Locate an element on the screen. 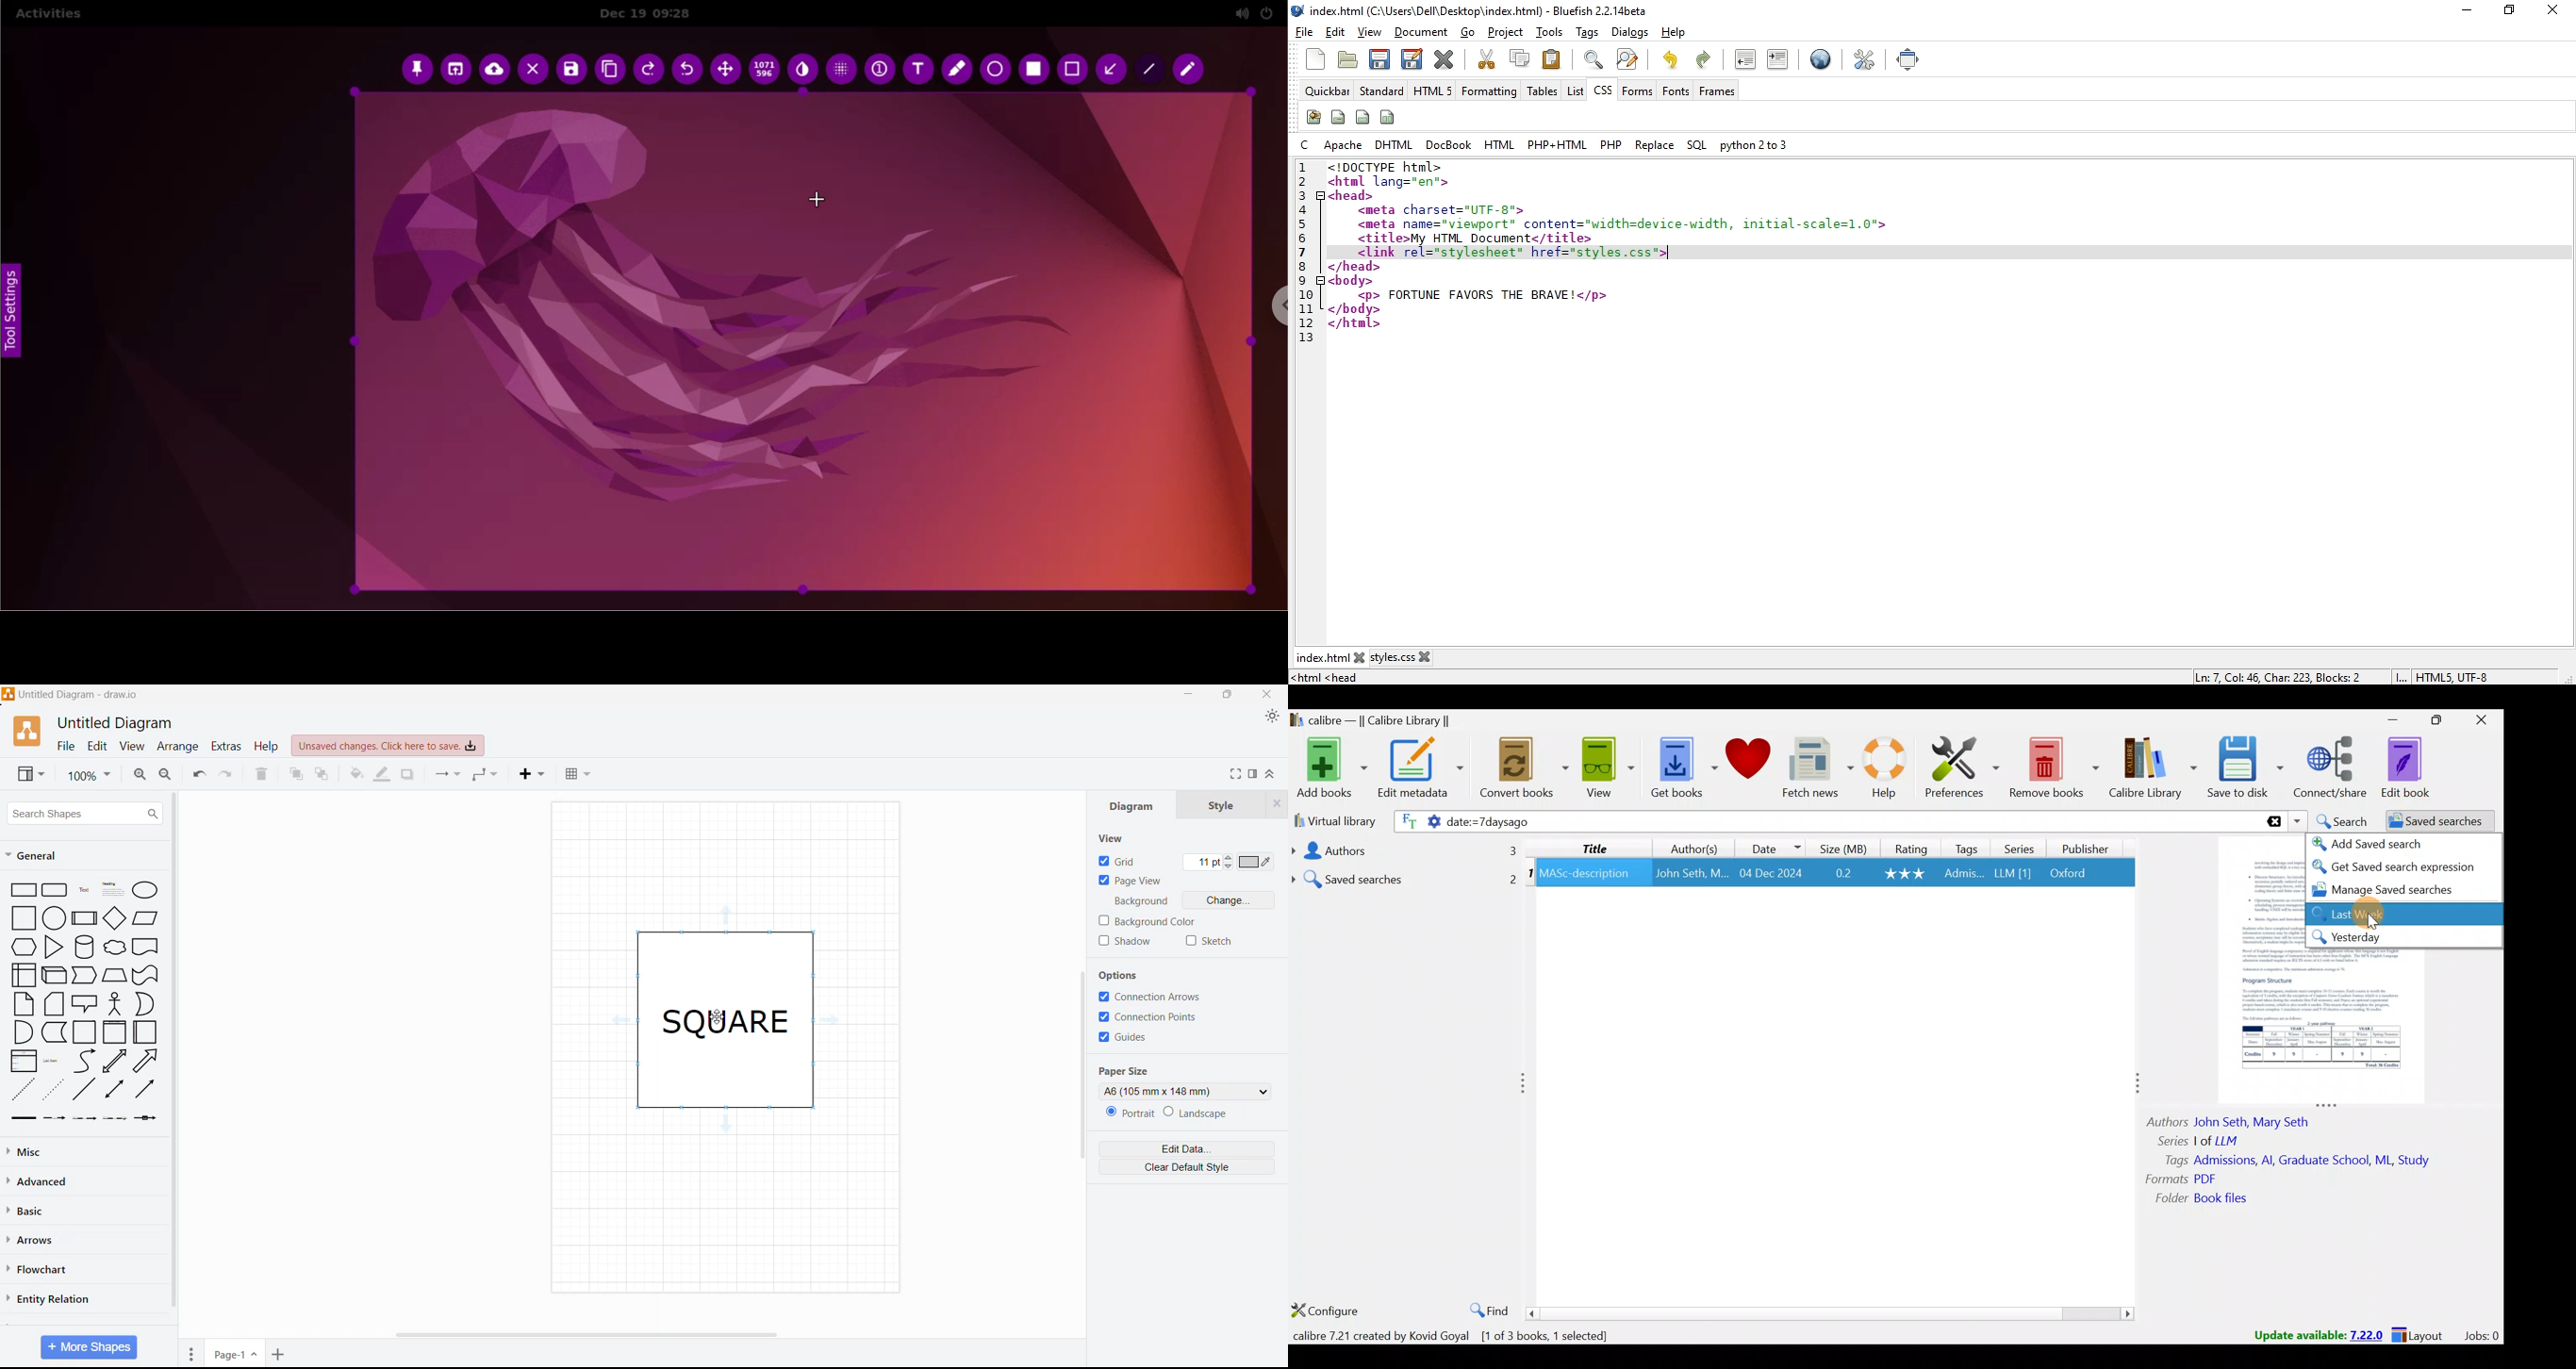 The width and height of the screenshot is (2576, 1372). close current file is located at coordinates (1445, 58).